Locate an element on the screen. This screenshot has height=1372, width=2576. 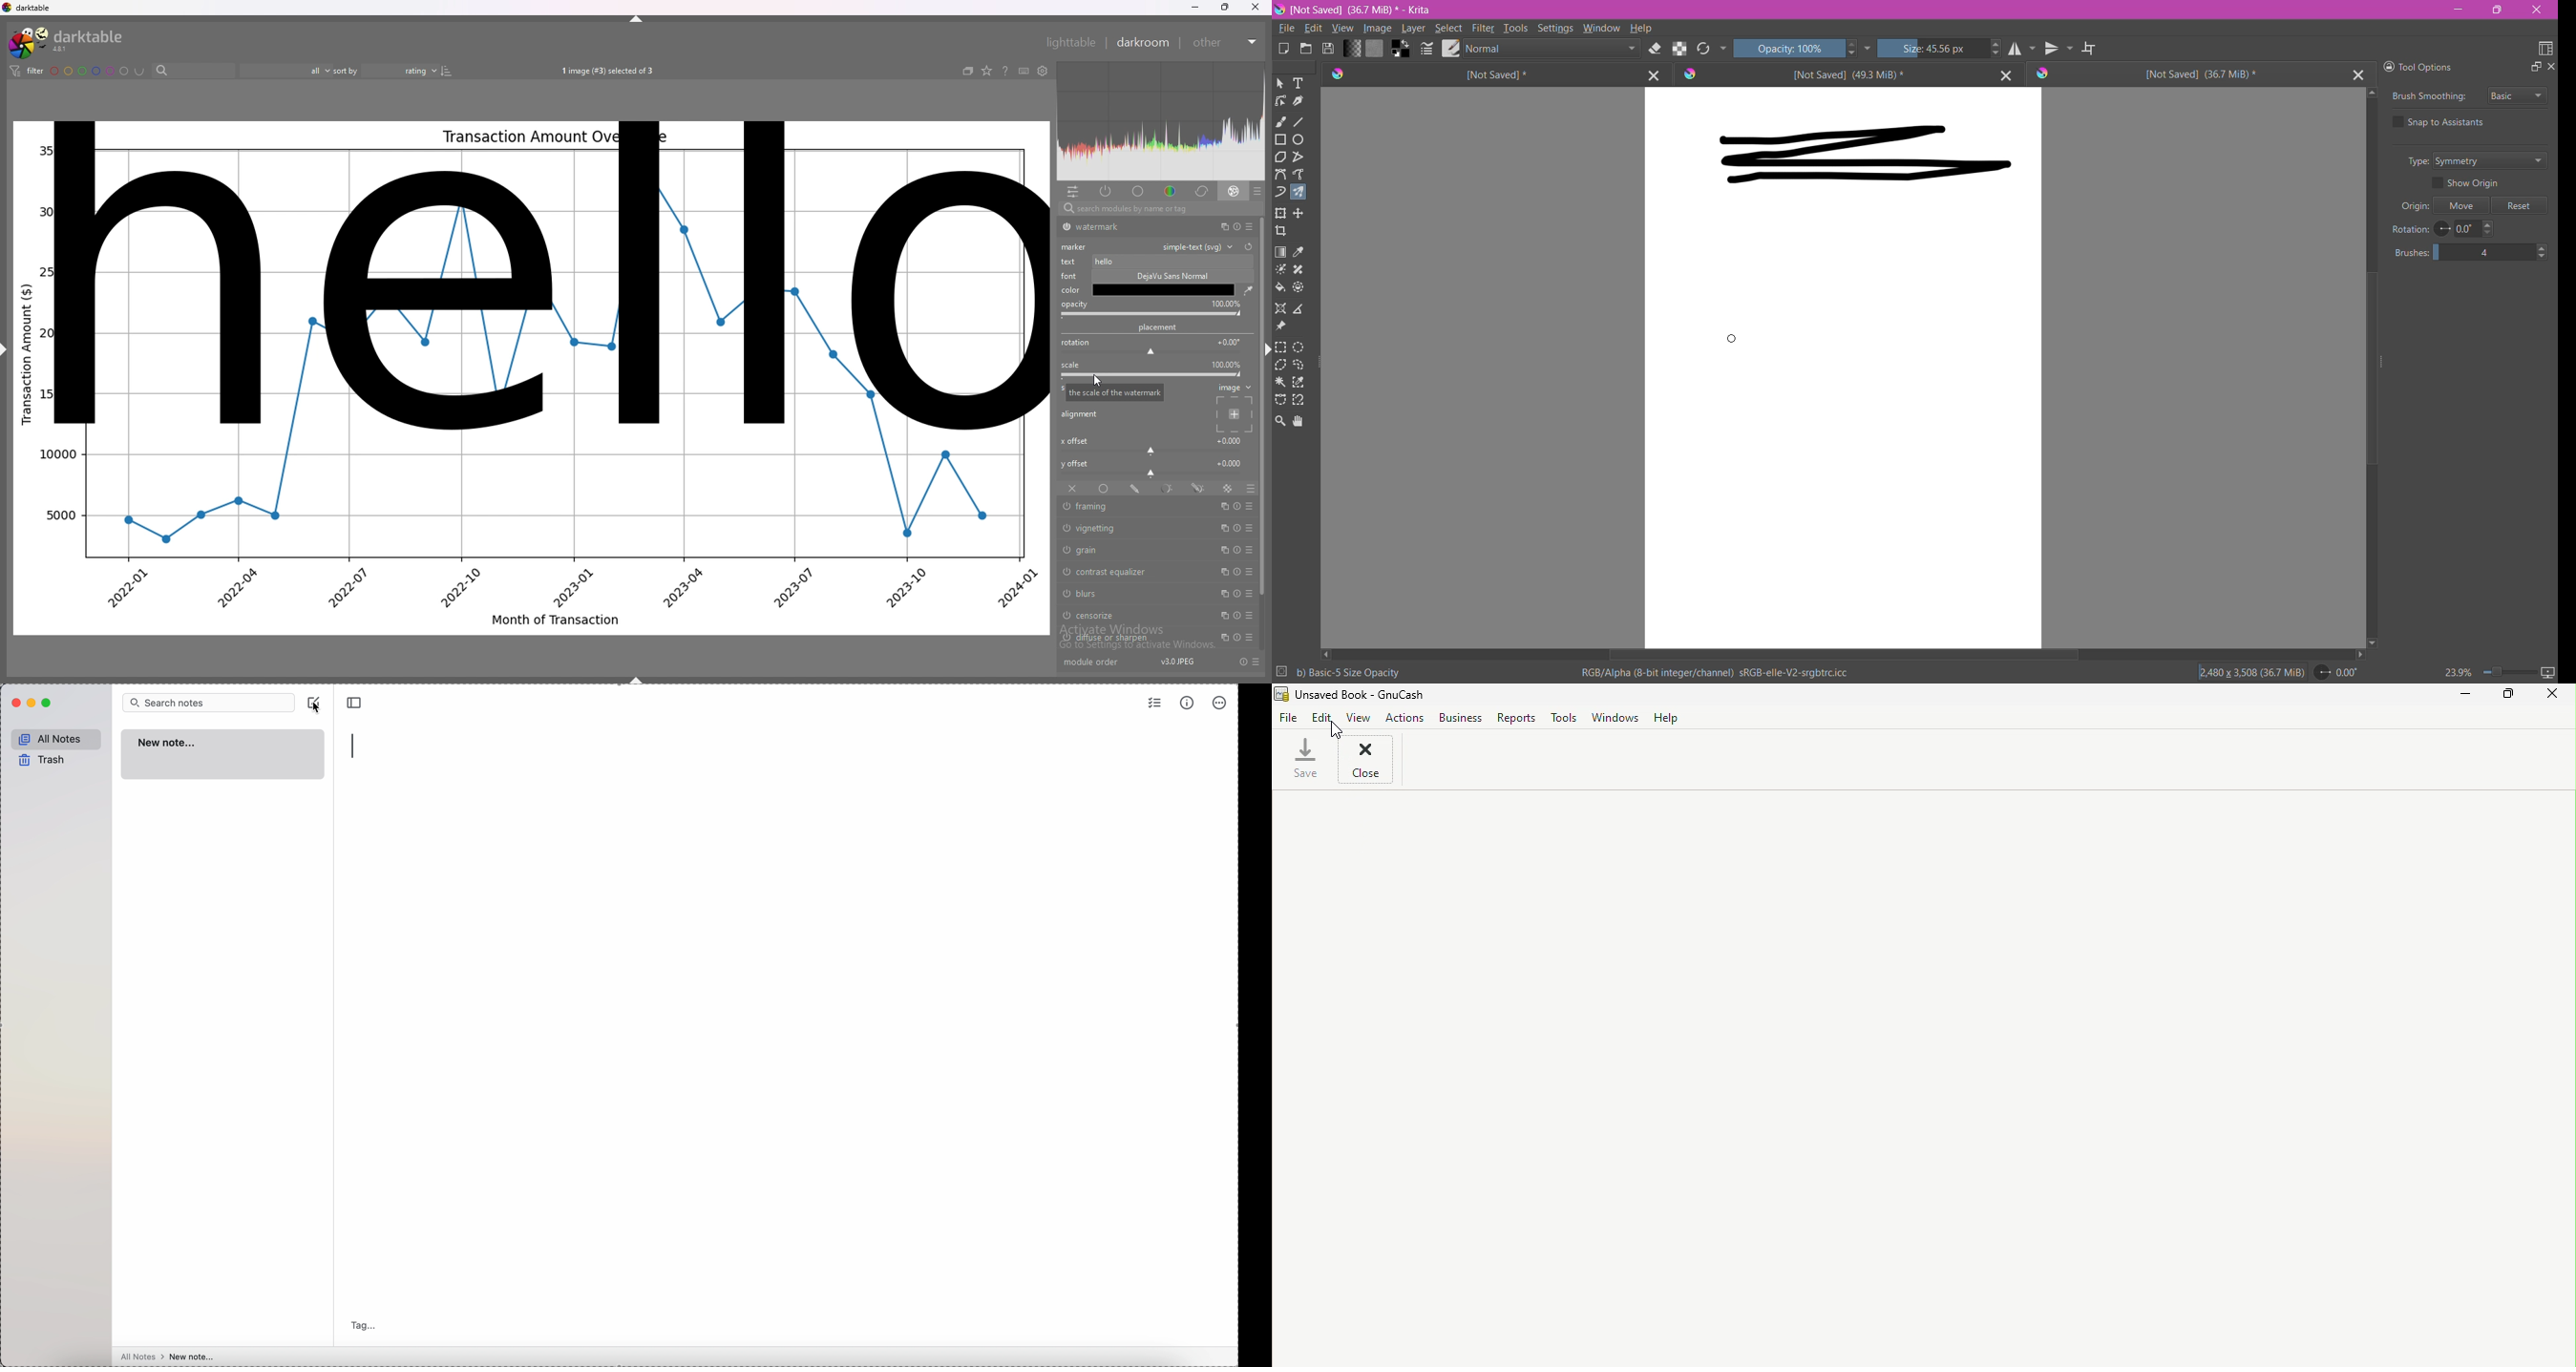
Dynamic Brush Tool is located at coordinates (1280, 191).